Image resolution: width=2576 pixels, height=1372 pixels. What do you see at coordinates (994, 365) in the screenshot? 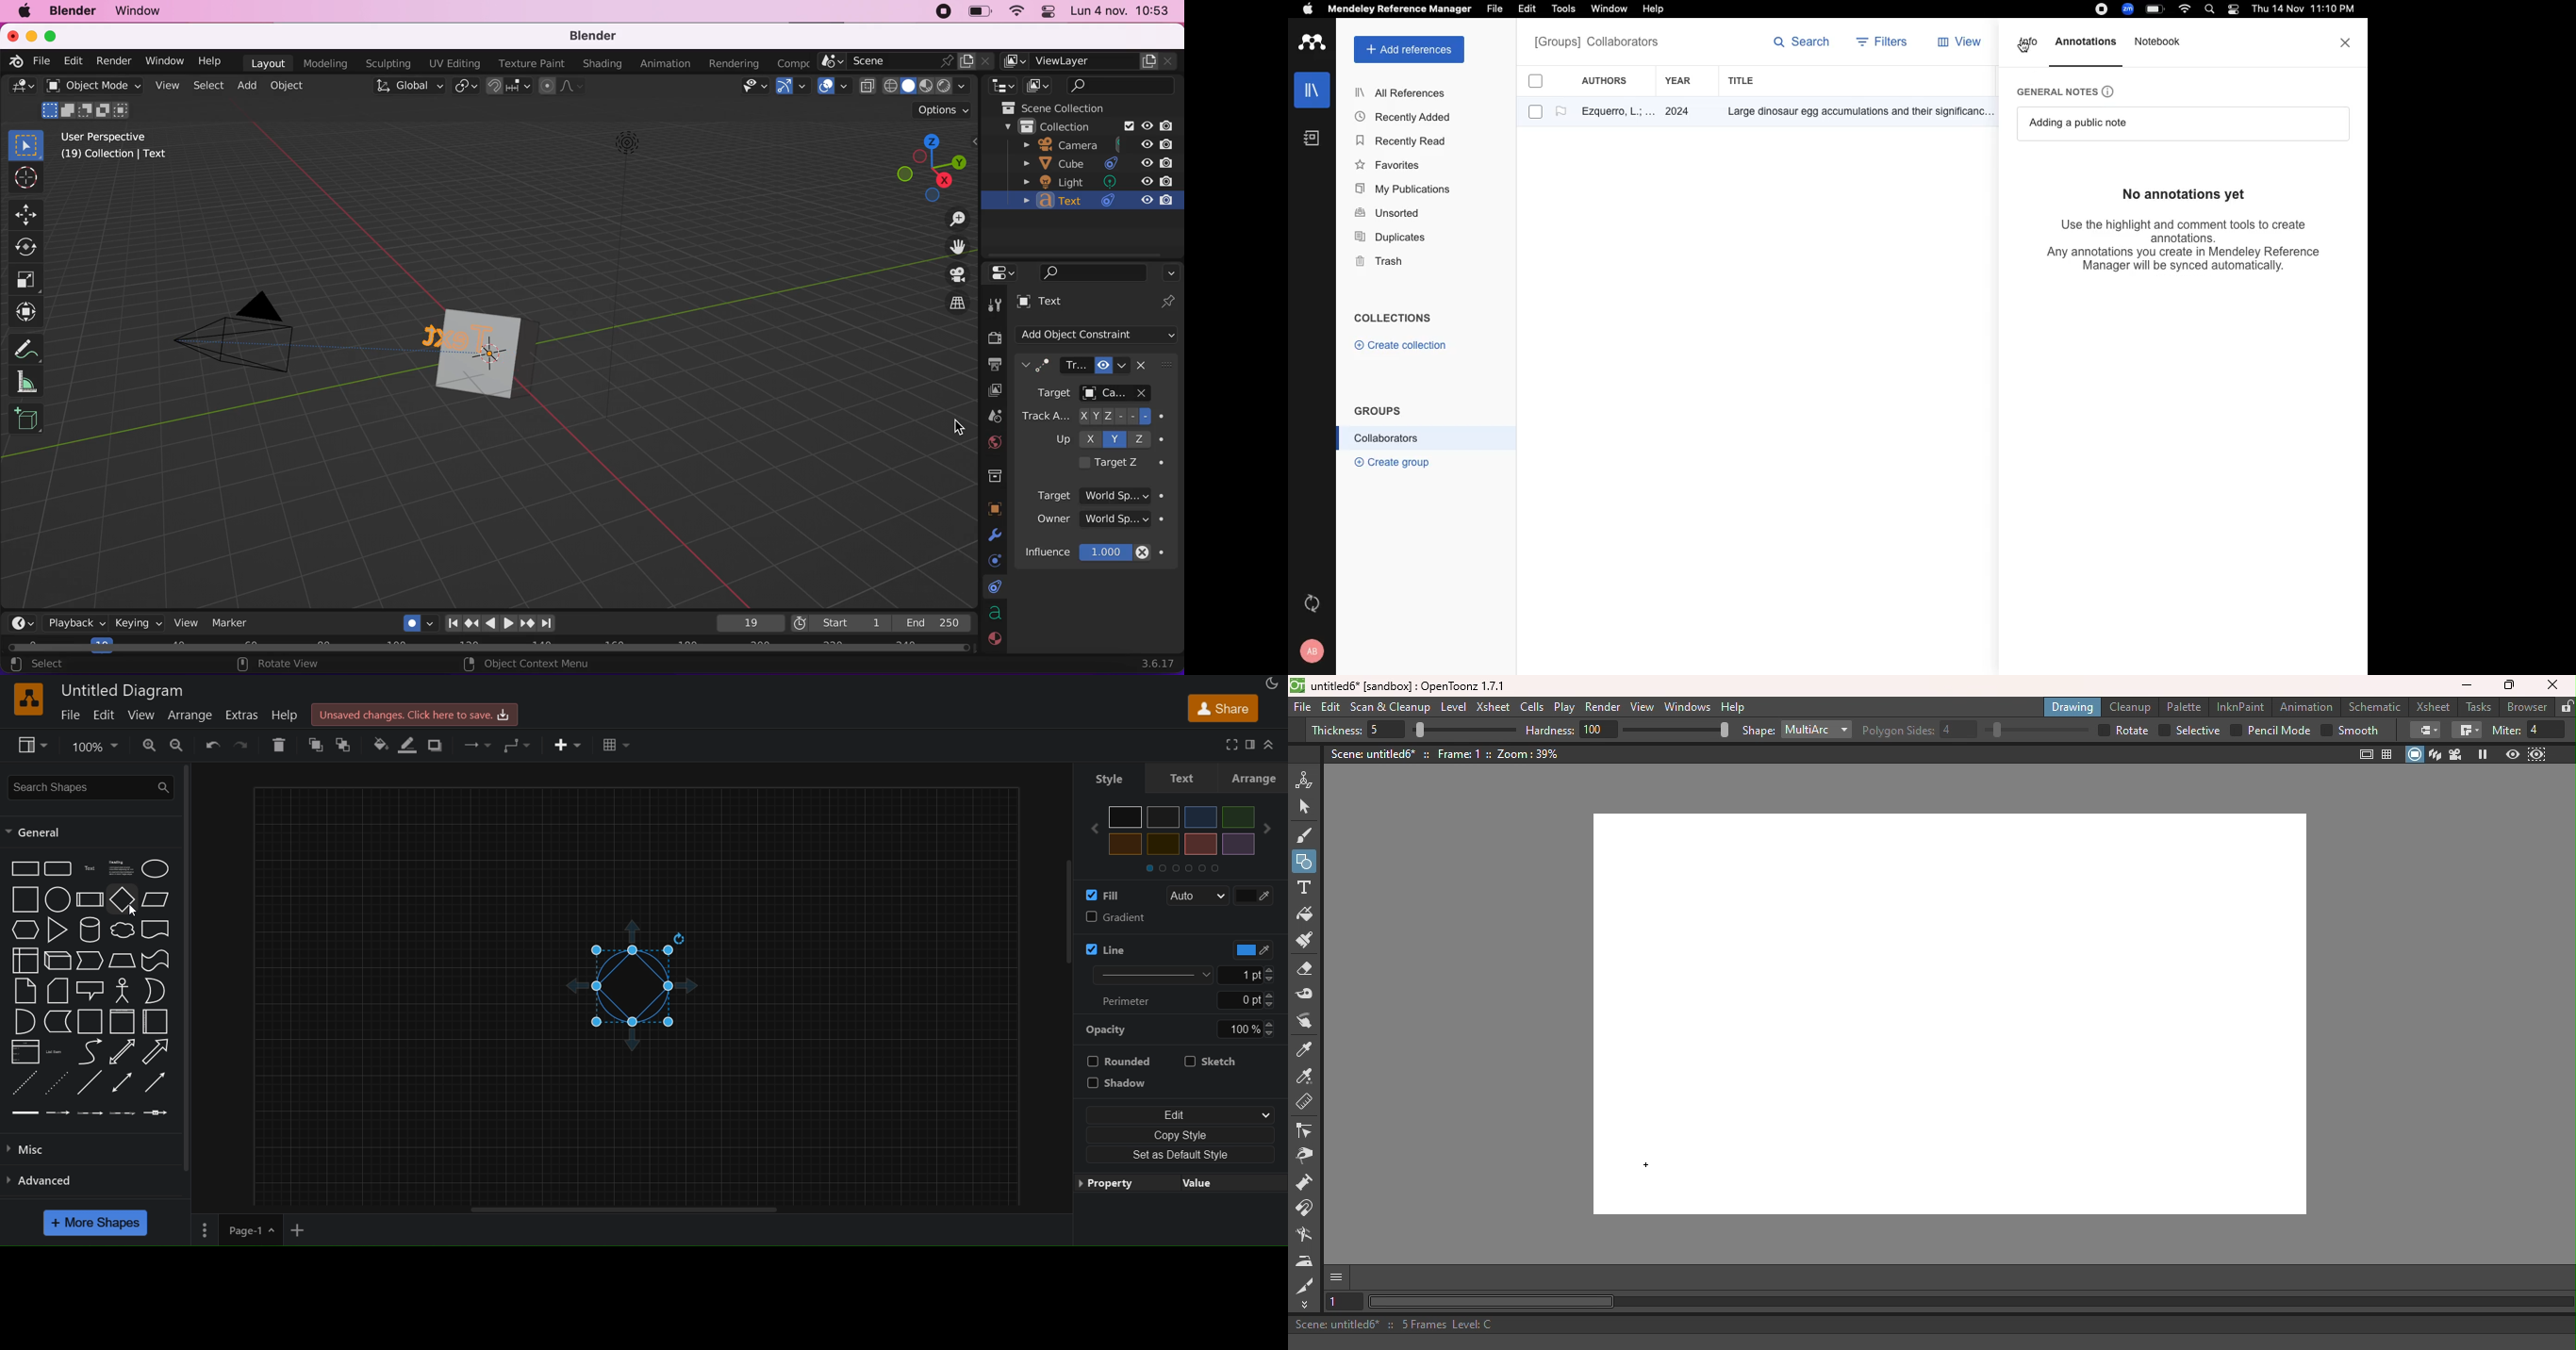
I see `output` at bounding box center [994, 365].